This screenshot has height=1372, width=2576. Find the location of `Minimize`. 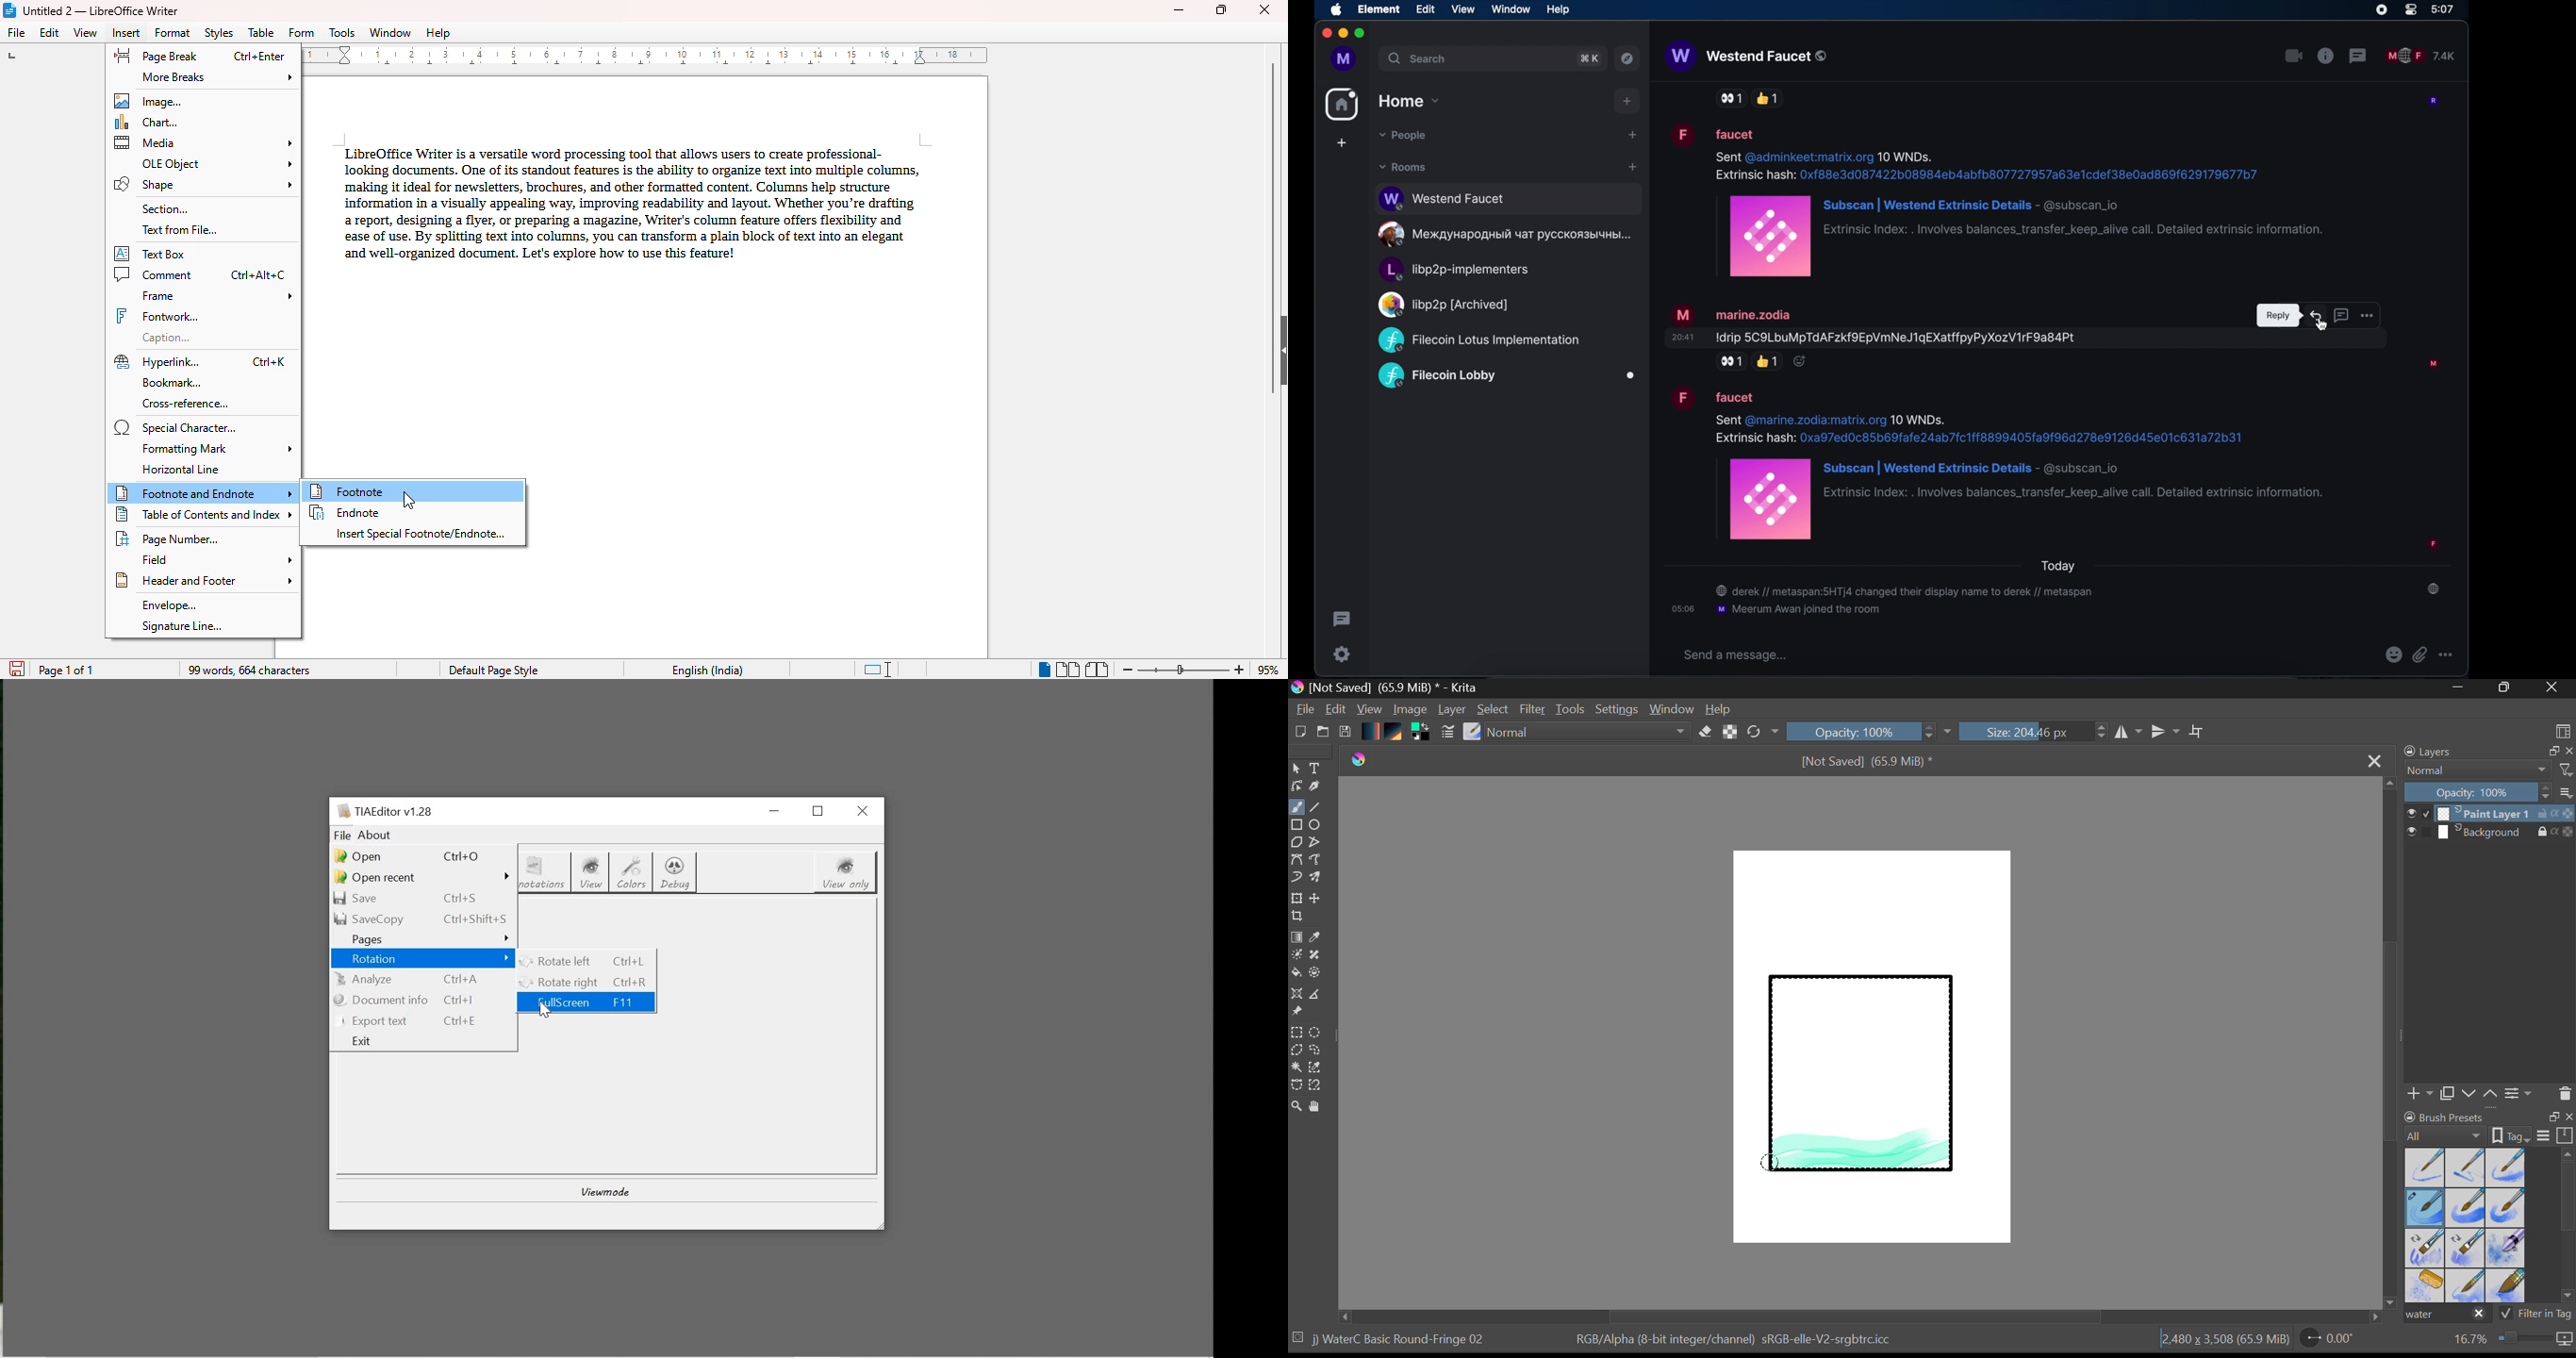

Minimize is located at coordinates (2507, 688).